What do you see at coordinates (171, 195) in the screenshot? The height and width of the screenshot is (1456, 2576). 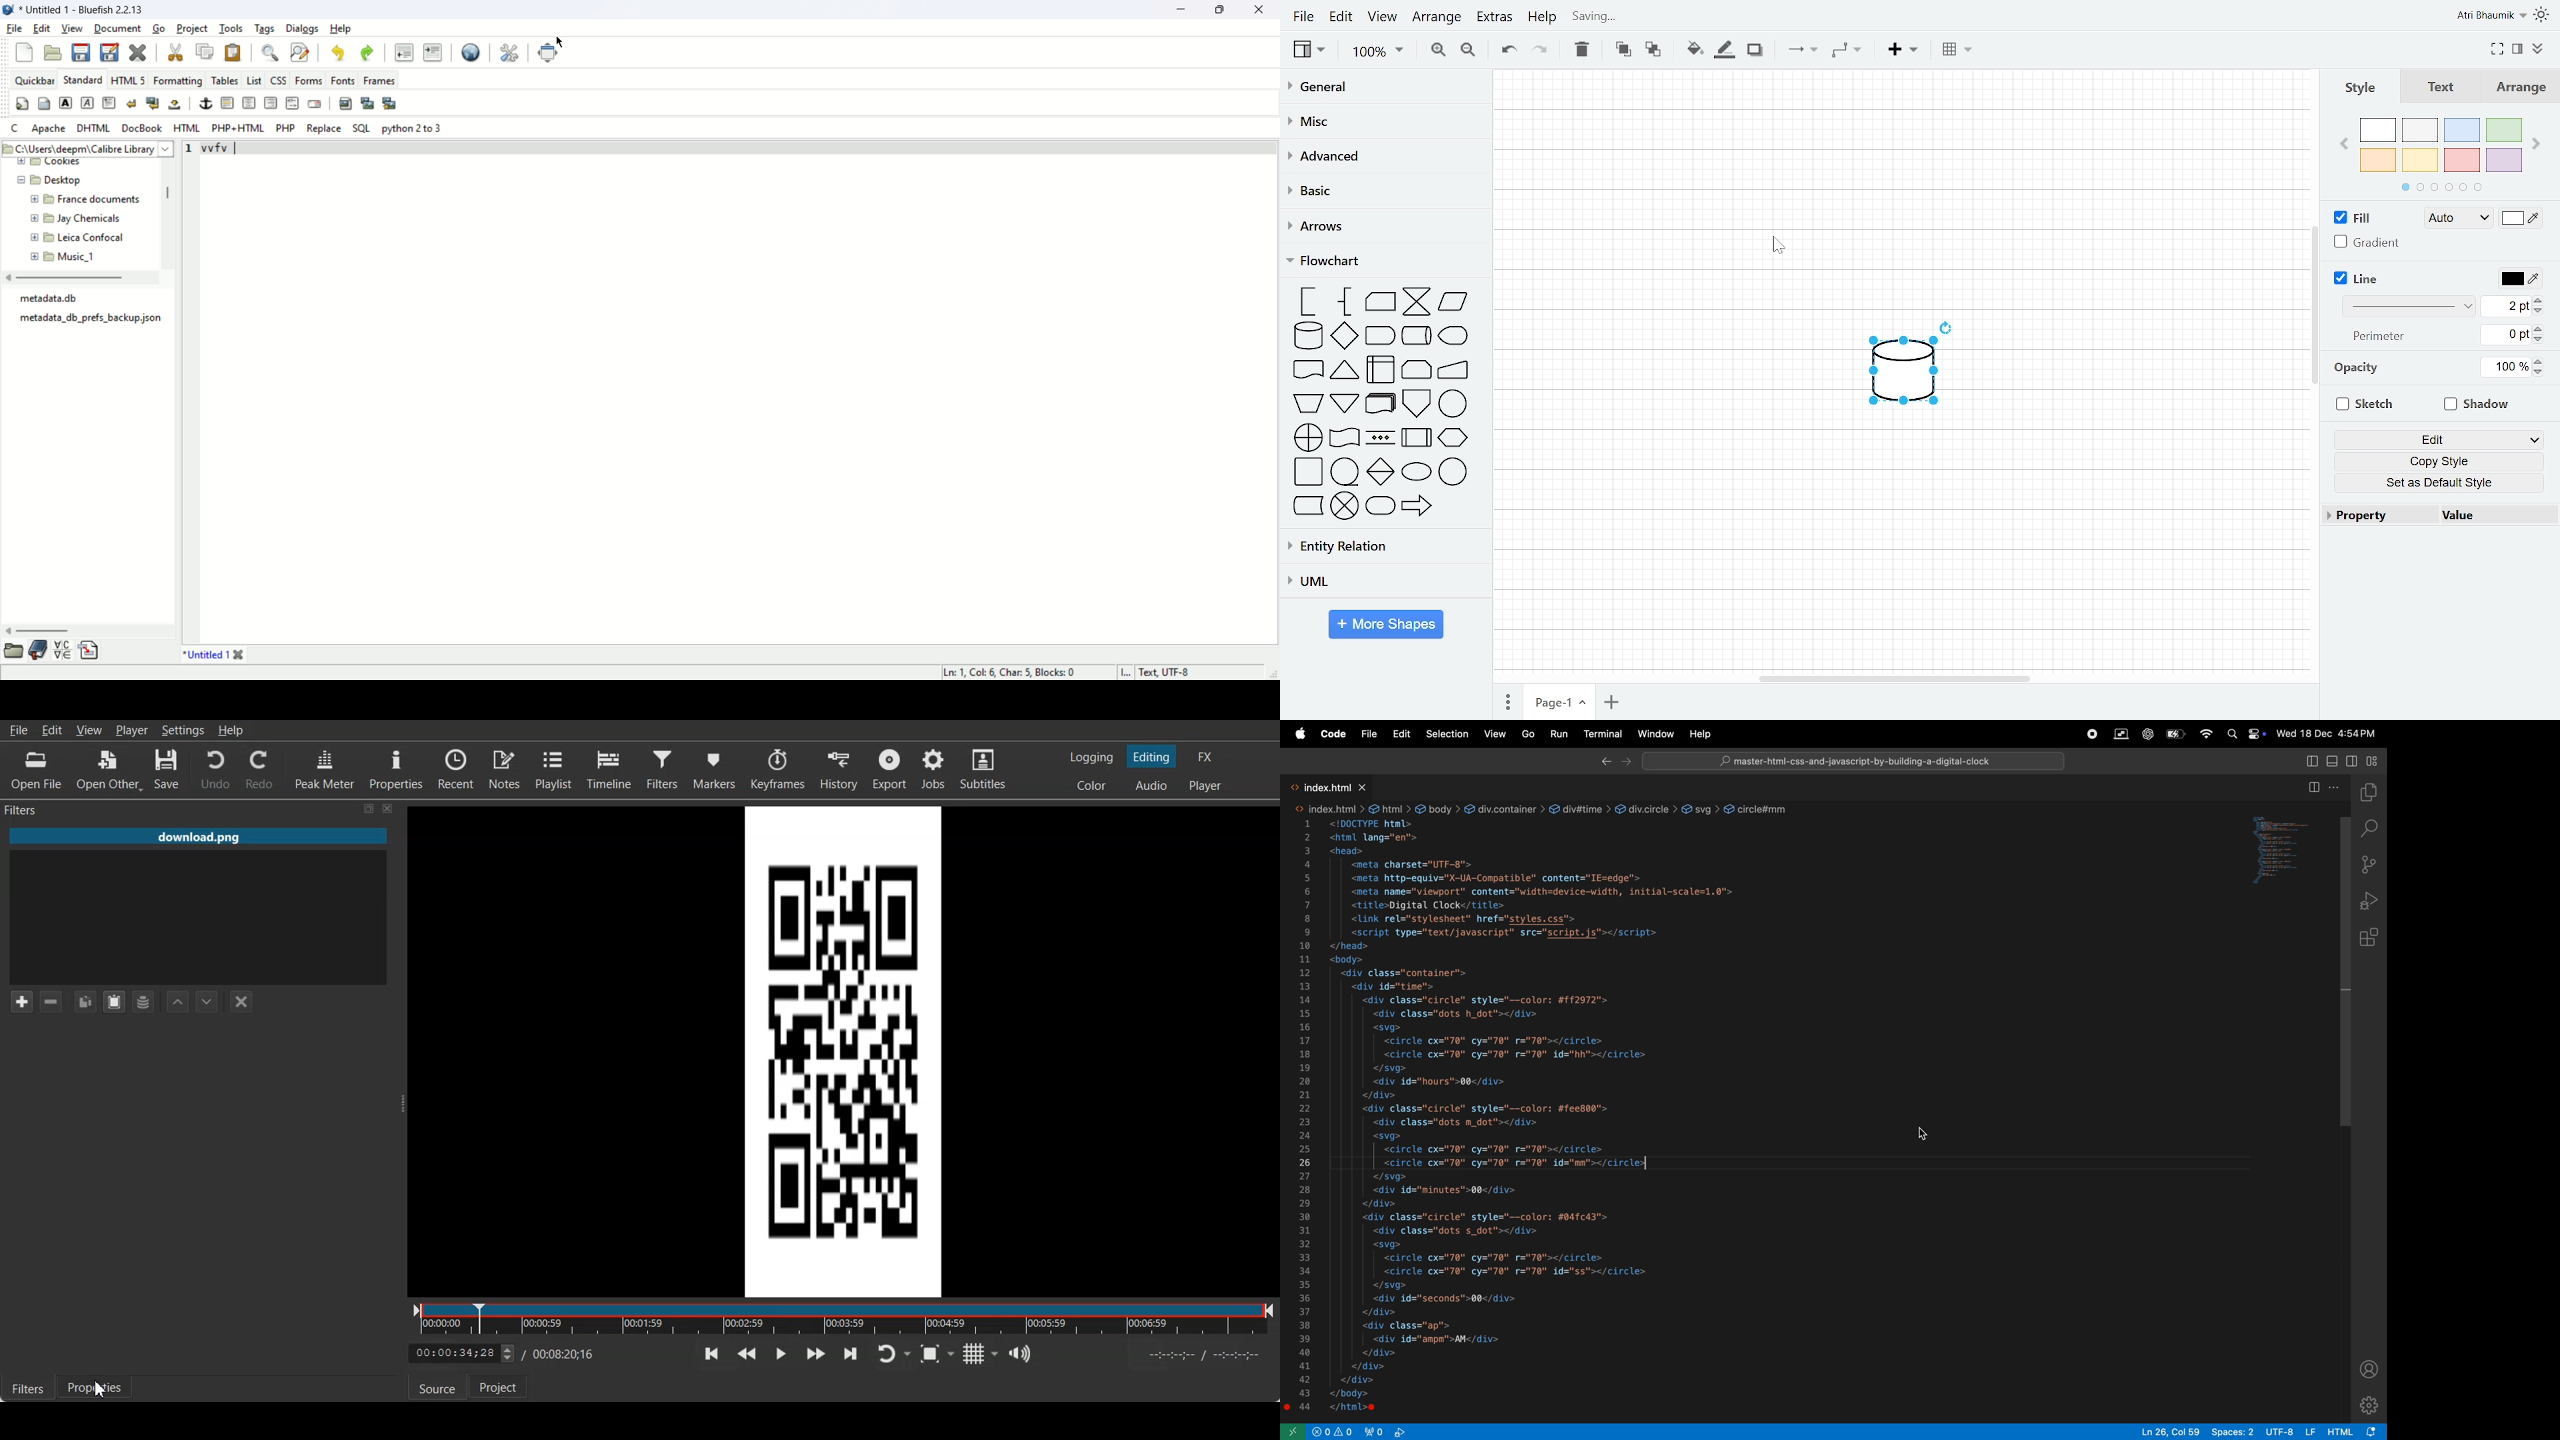 I see `vertical scroll bar` at bounding box center [171, 195].